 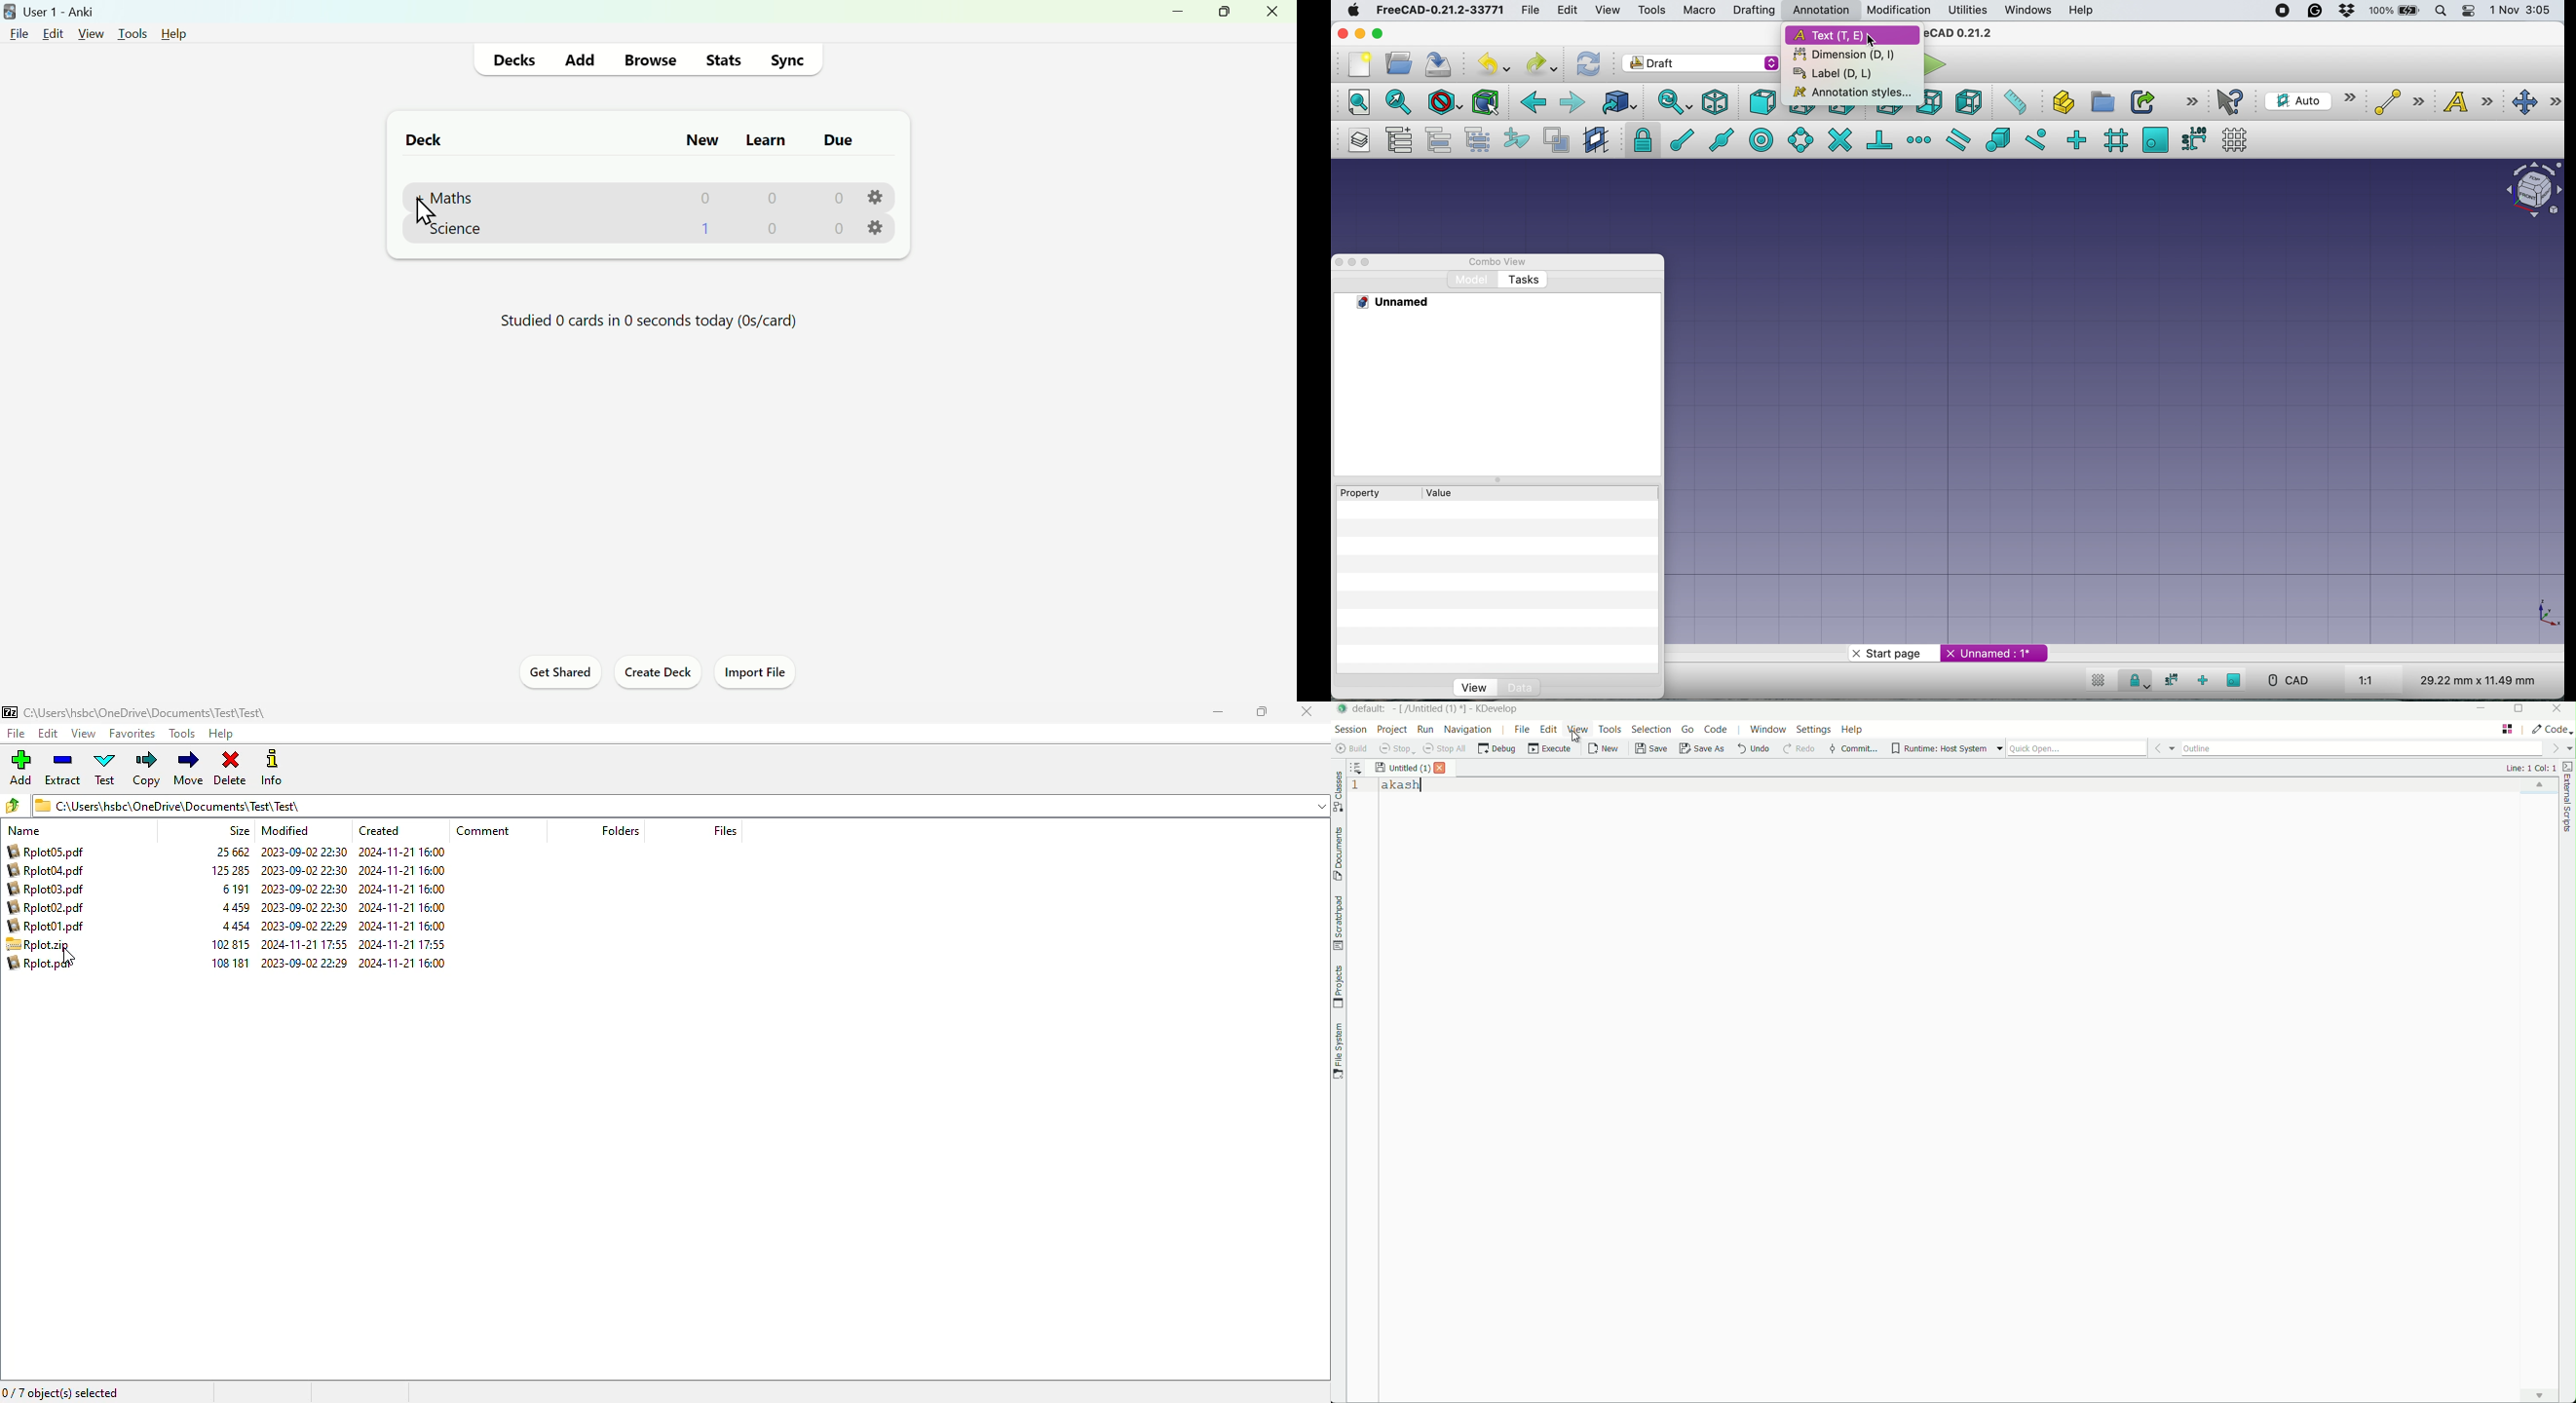 What do you see at coordinates (48, 964) in the screenshot?
I see `Rplot.pdf ` at bounding box center [48, 964].